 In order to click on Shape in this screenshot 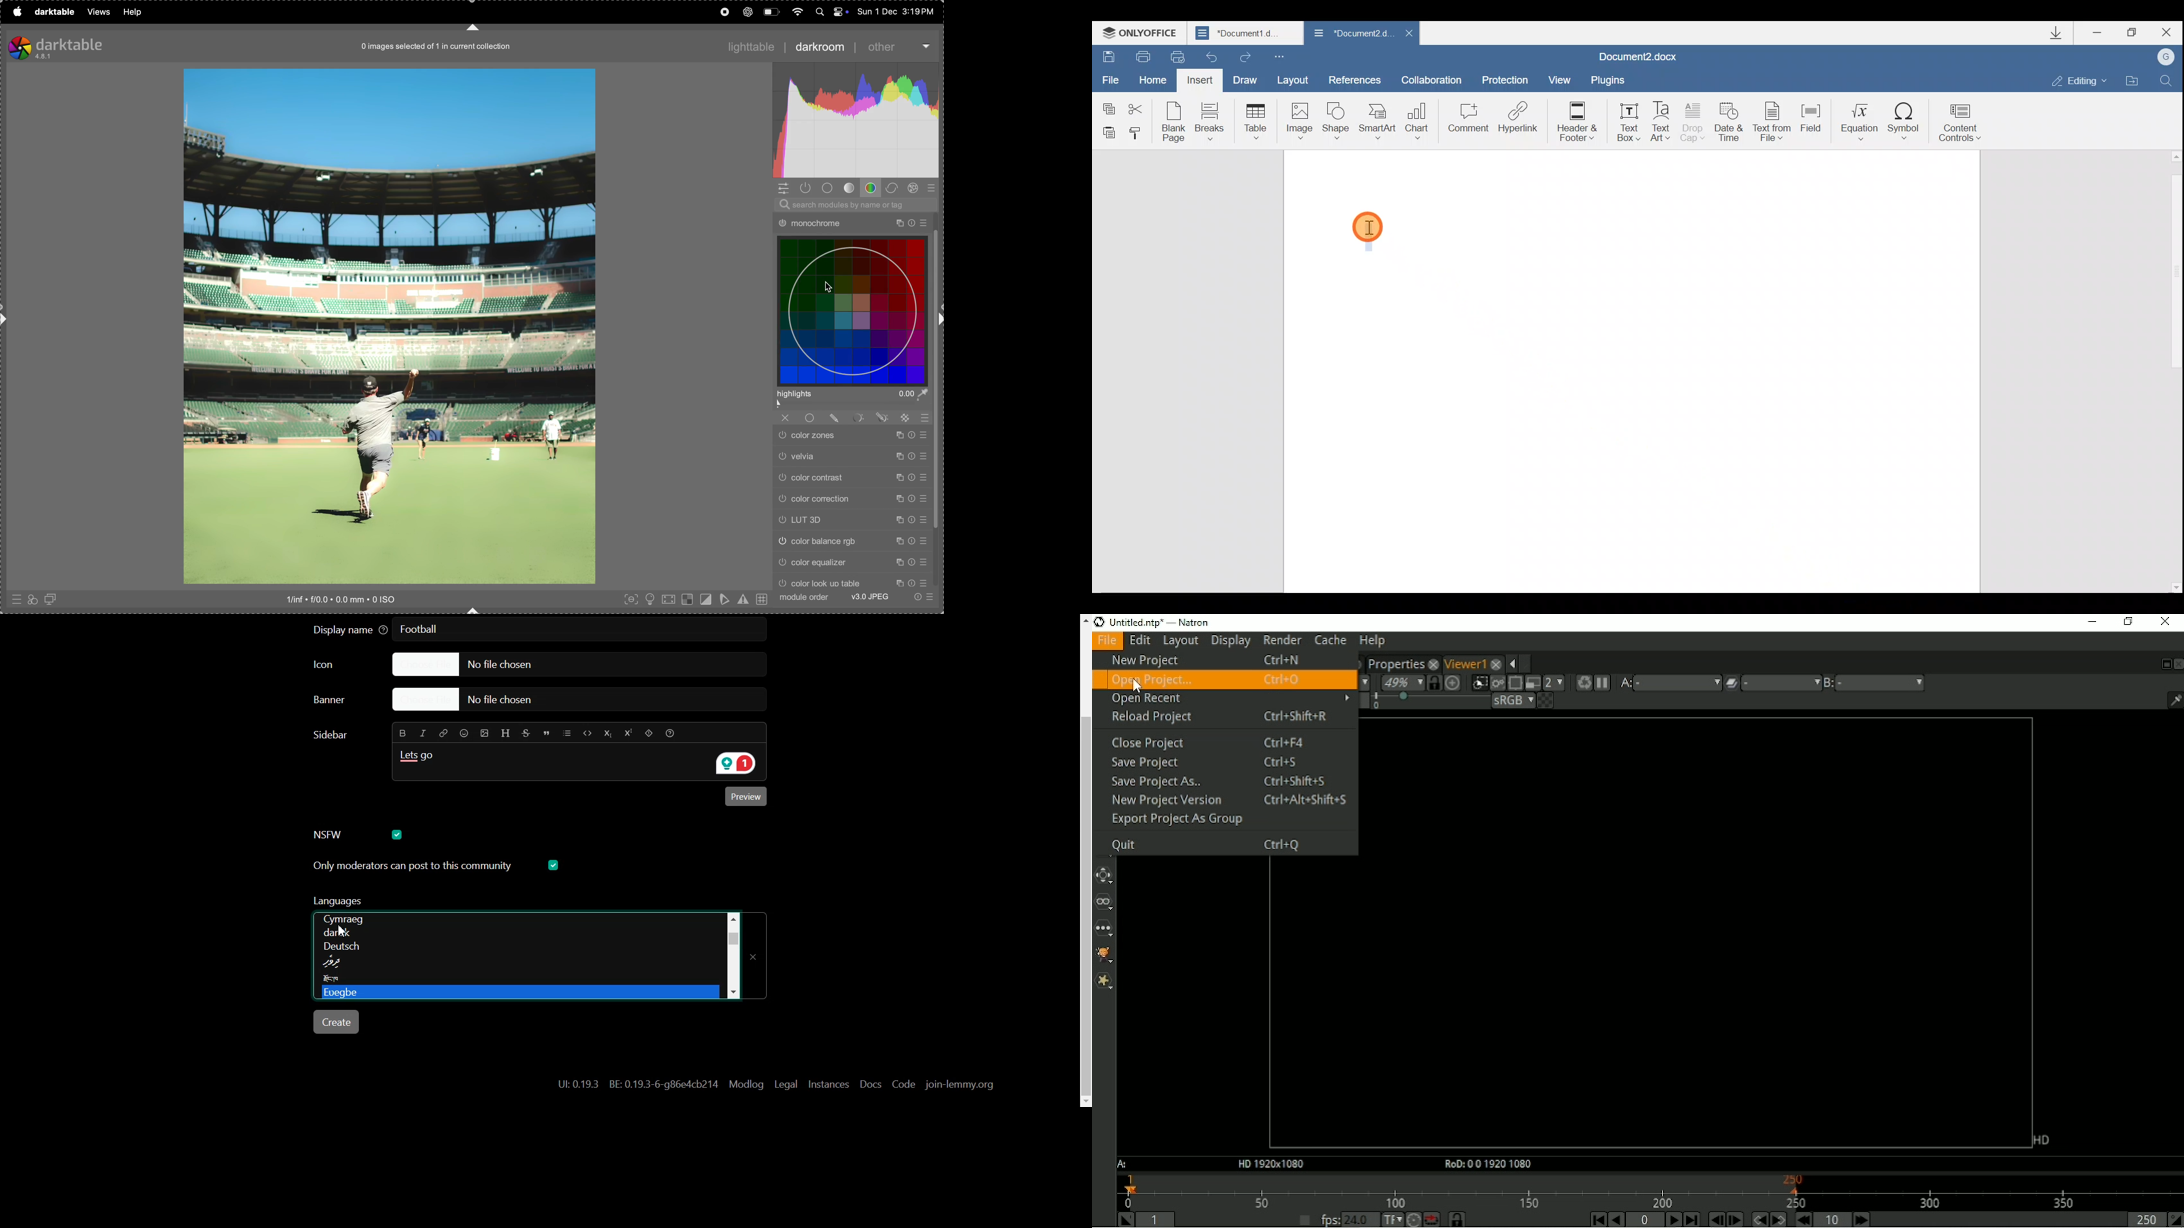, I will do `click(1334, 122)`.